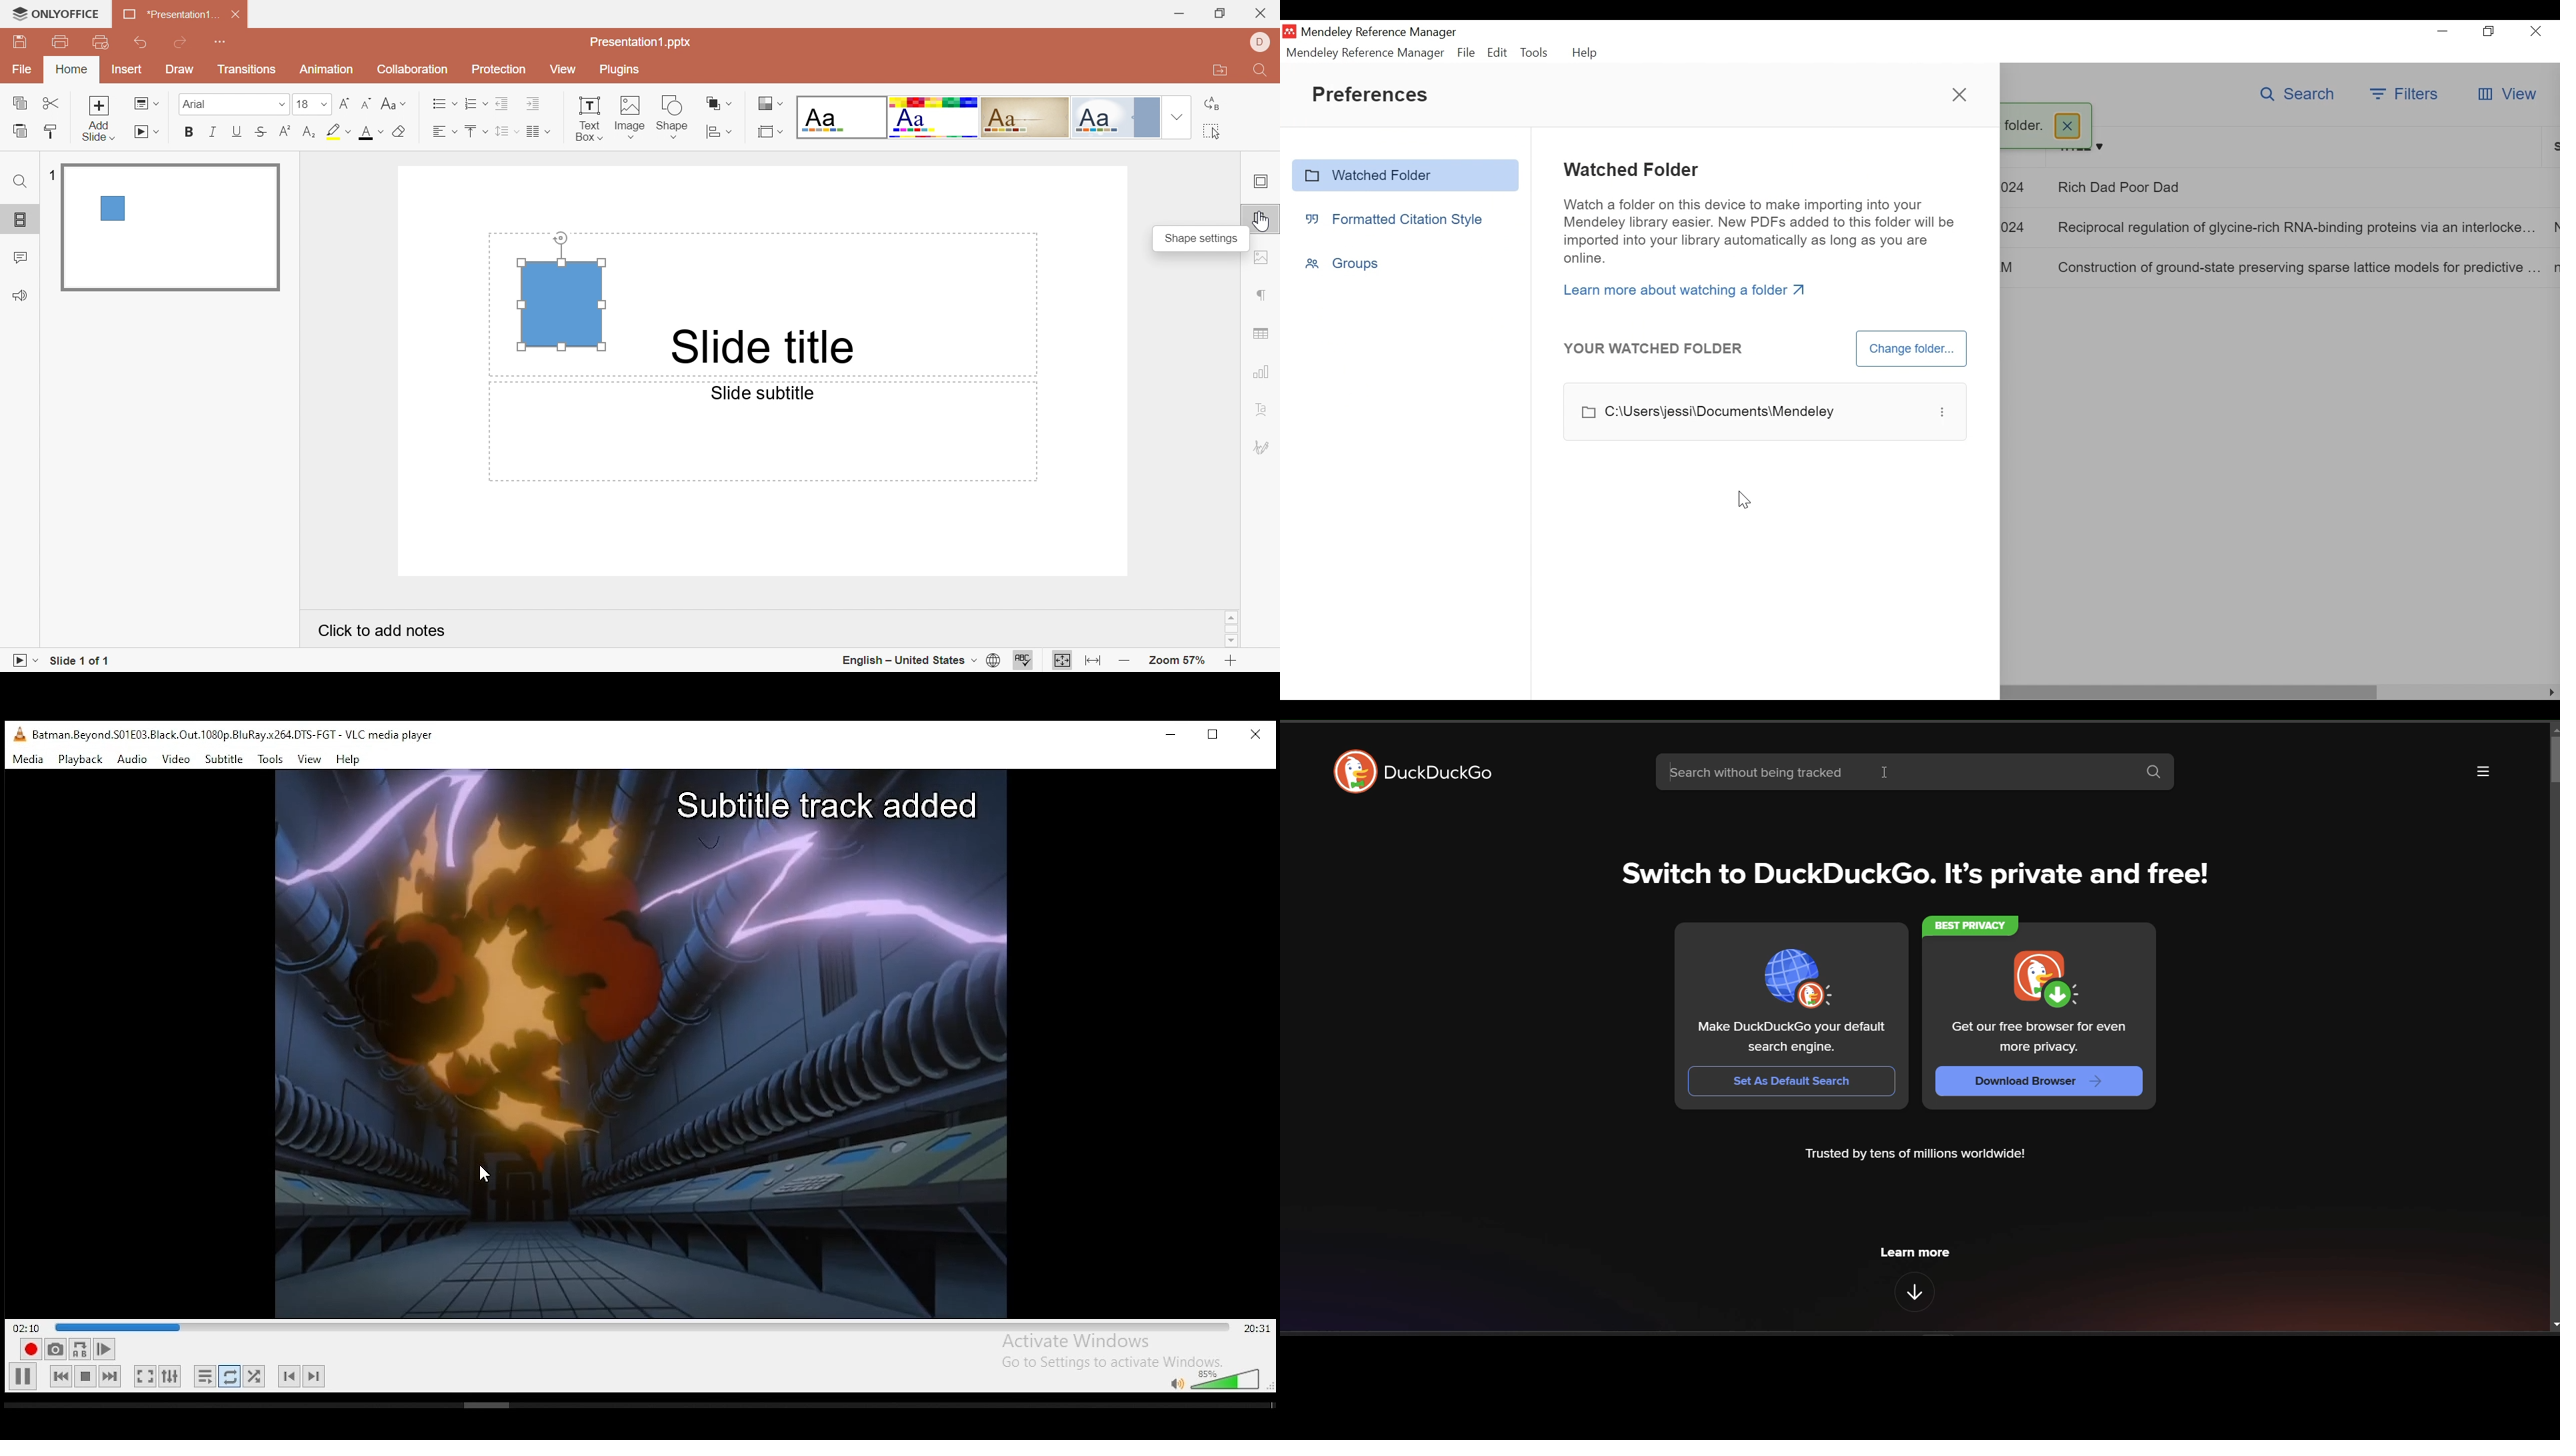  What do you see at coordinates (2291, 269) in the screenshot?
I see `Construction of ground-state preserving sparse lattice models for predictive ...` at bounding box center [2291, 269].